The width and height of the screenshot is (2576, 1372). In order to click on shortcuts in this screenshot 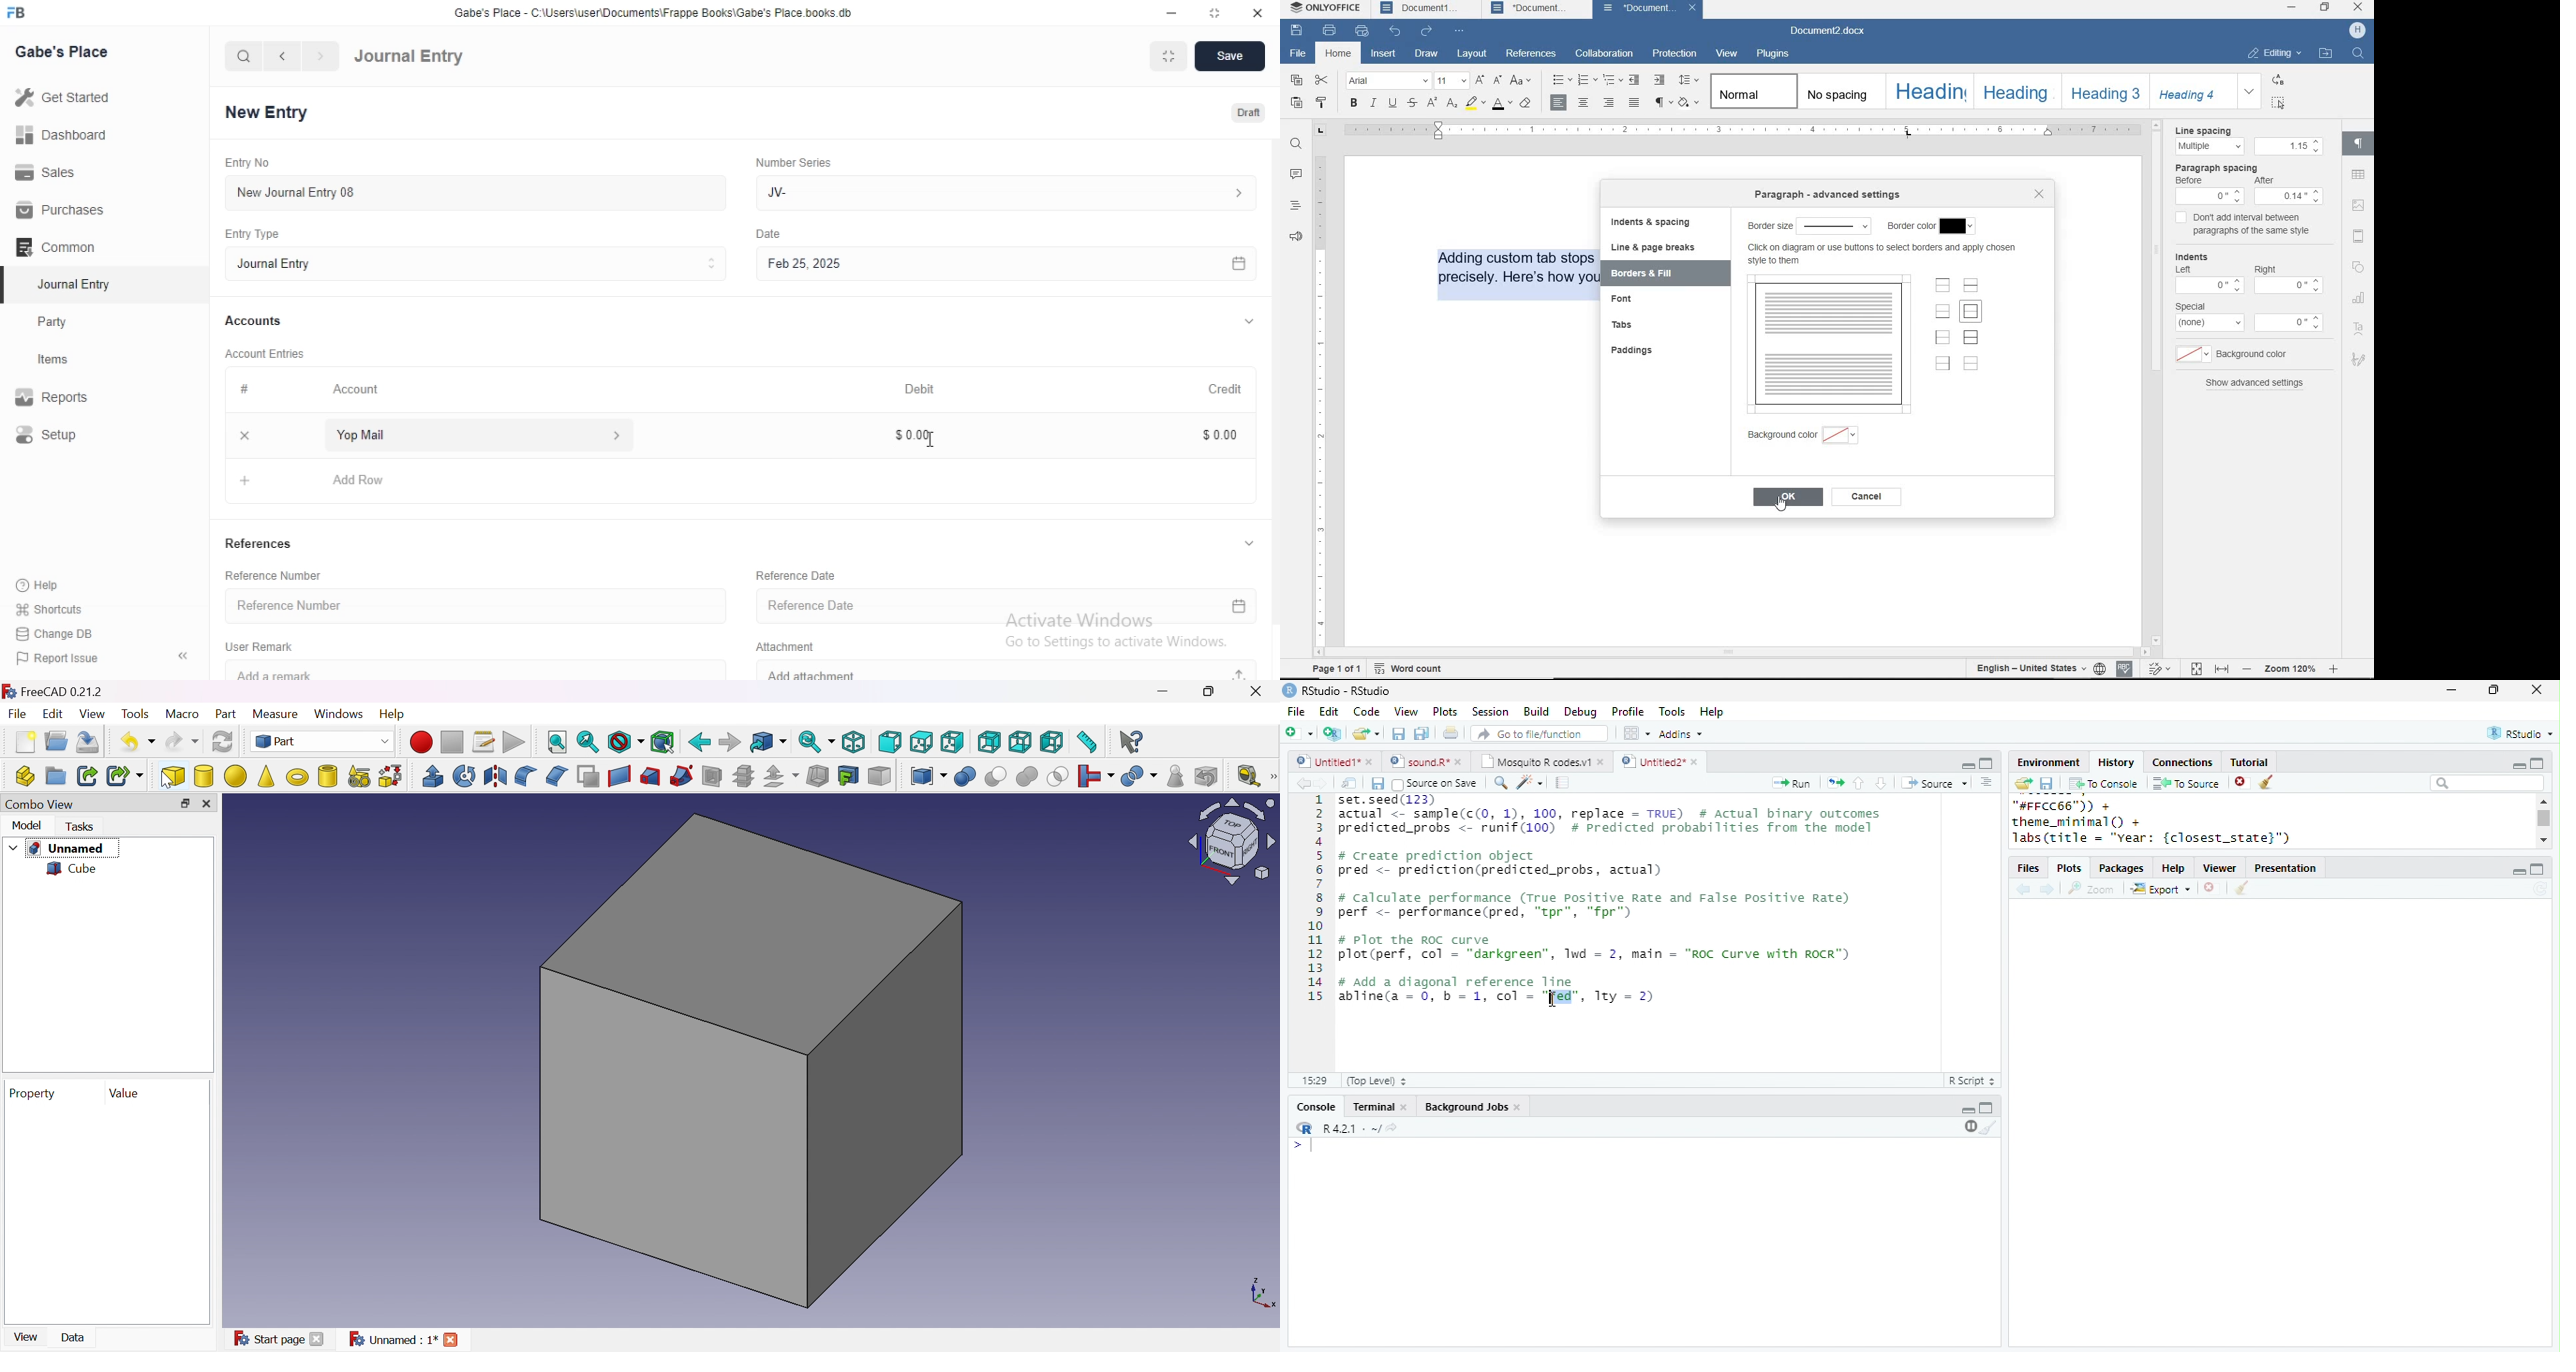, I will do `click(62, 608)`.